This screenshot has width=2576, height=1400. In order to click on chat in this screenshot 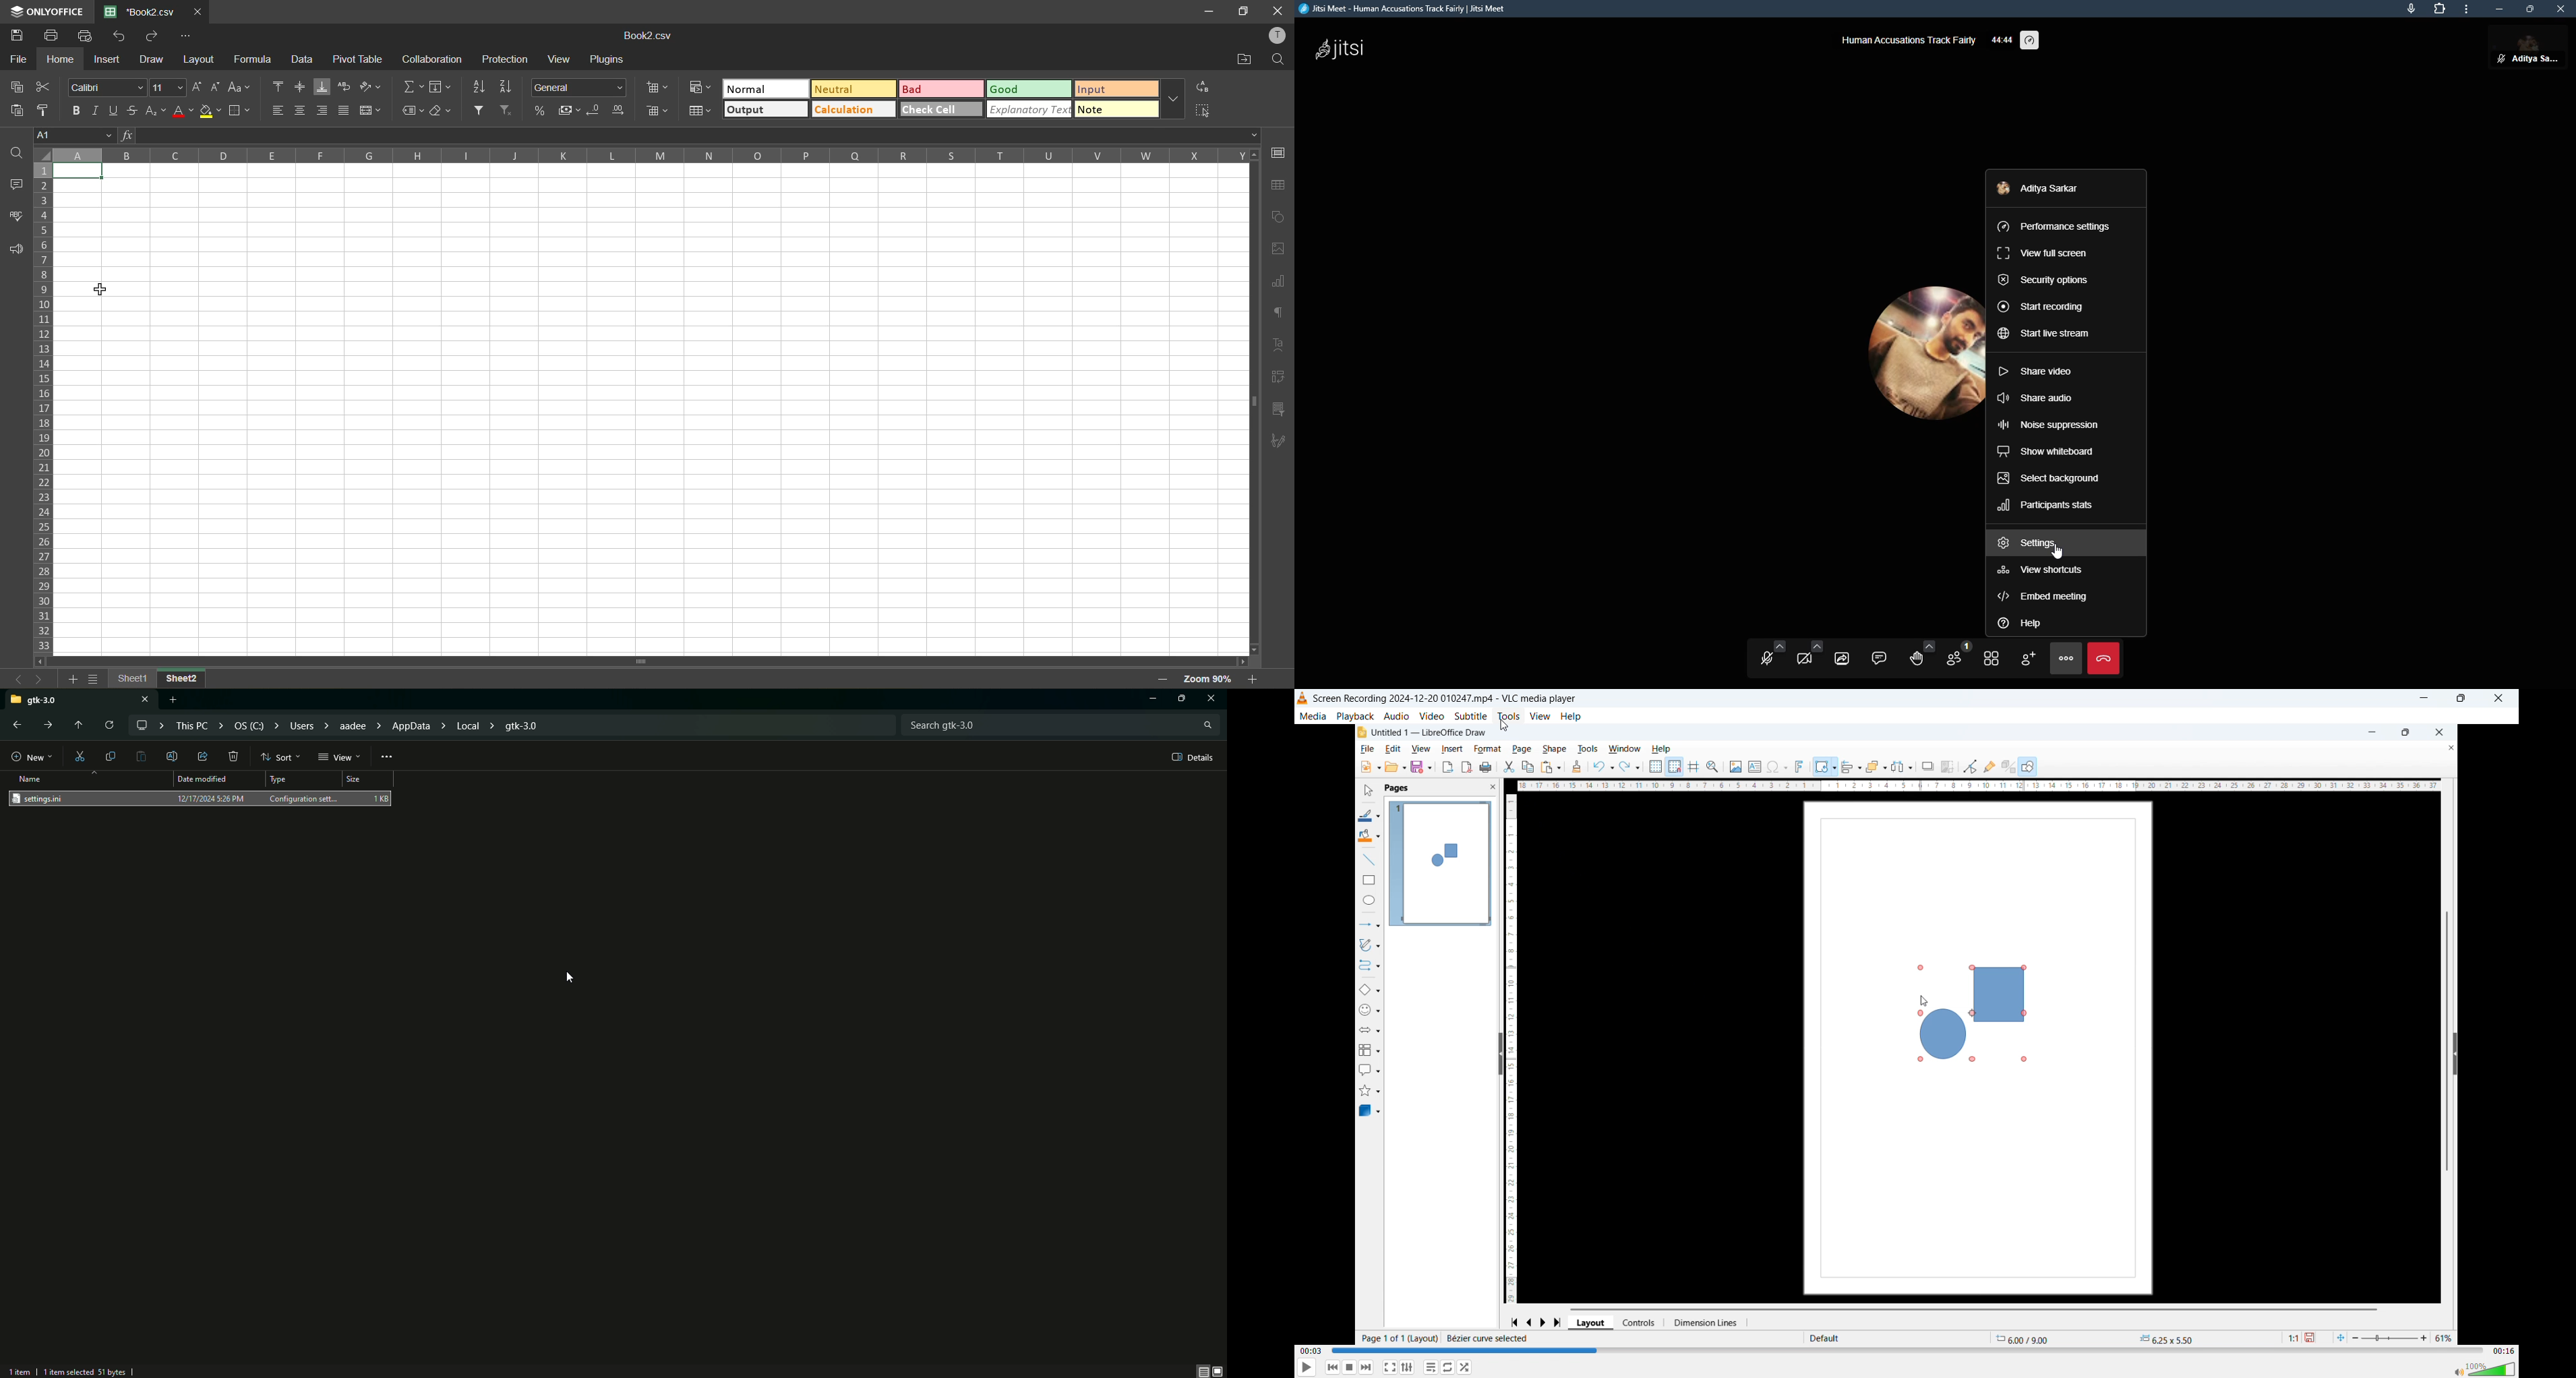, I will do `click(1877, 656)`.